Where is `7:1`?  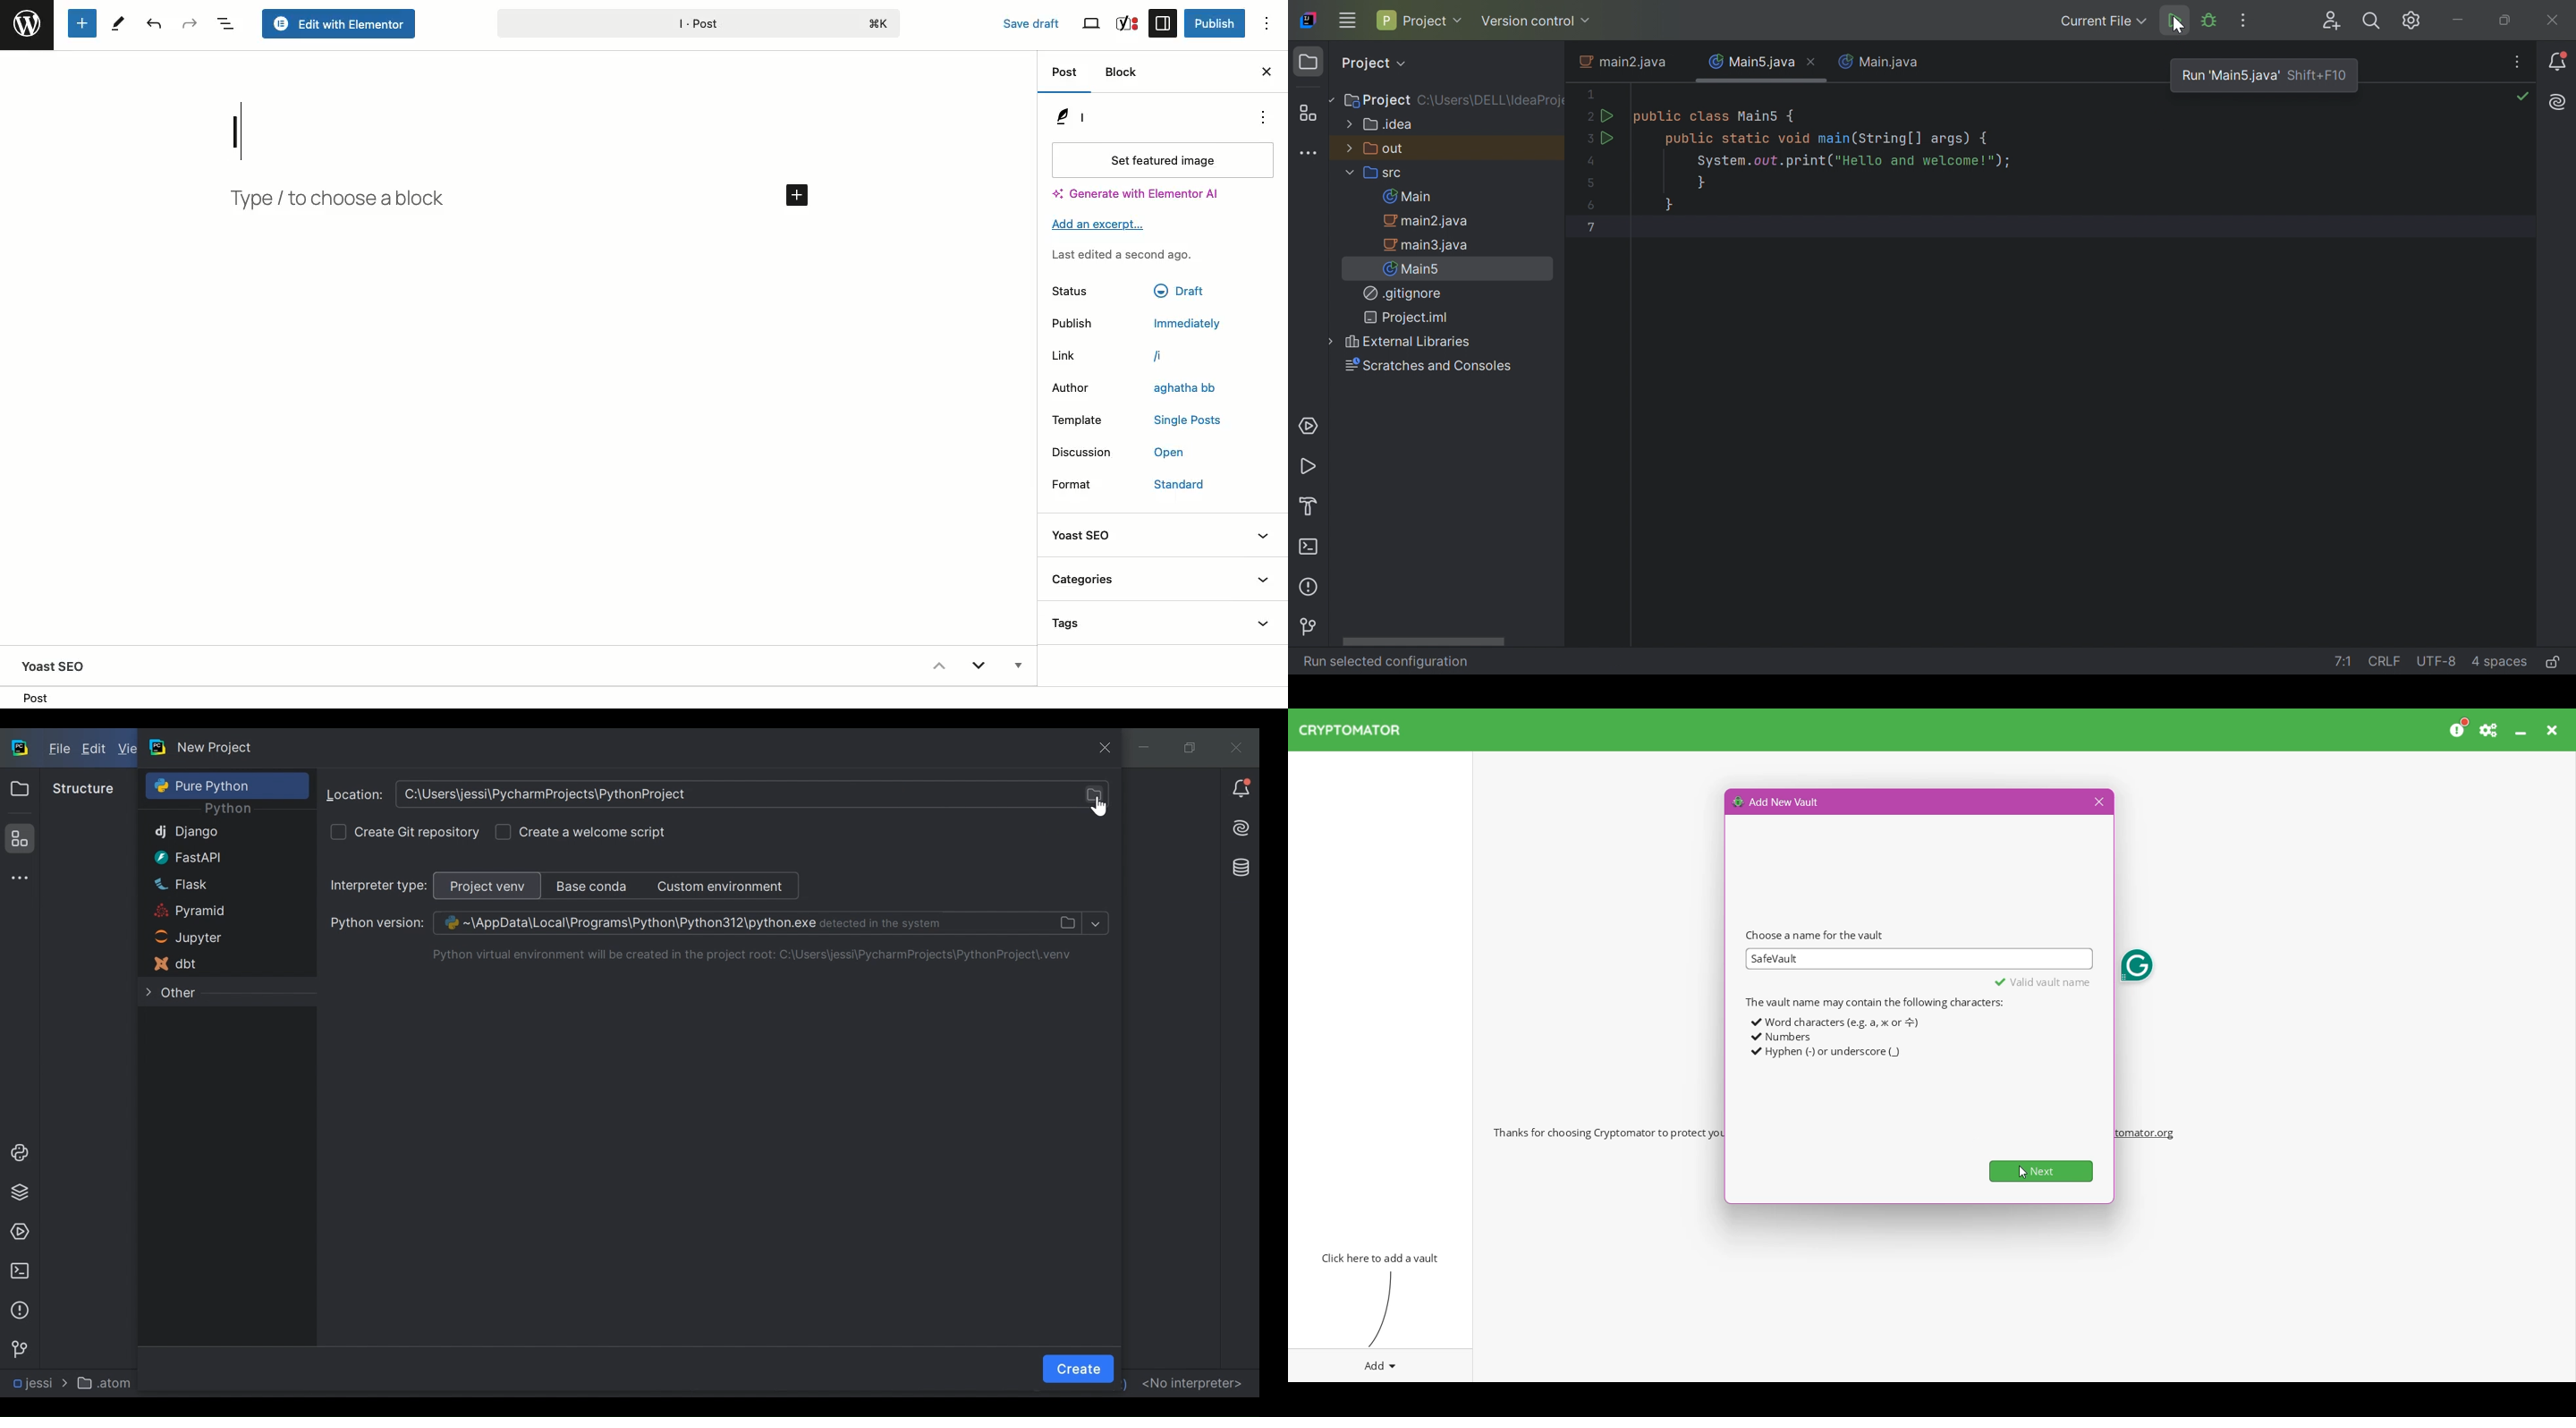
7:1 is located at coordinates (2343, 660).